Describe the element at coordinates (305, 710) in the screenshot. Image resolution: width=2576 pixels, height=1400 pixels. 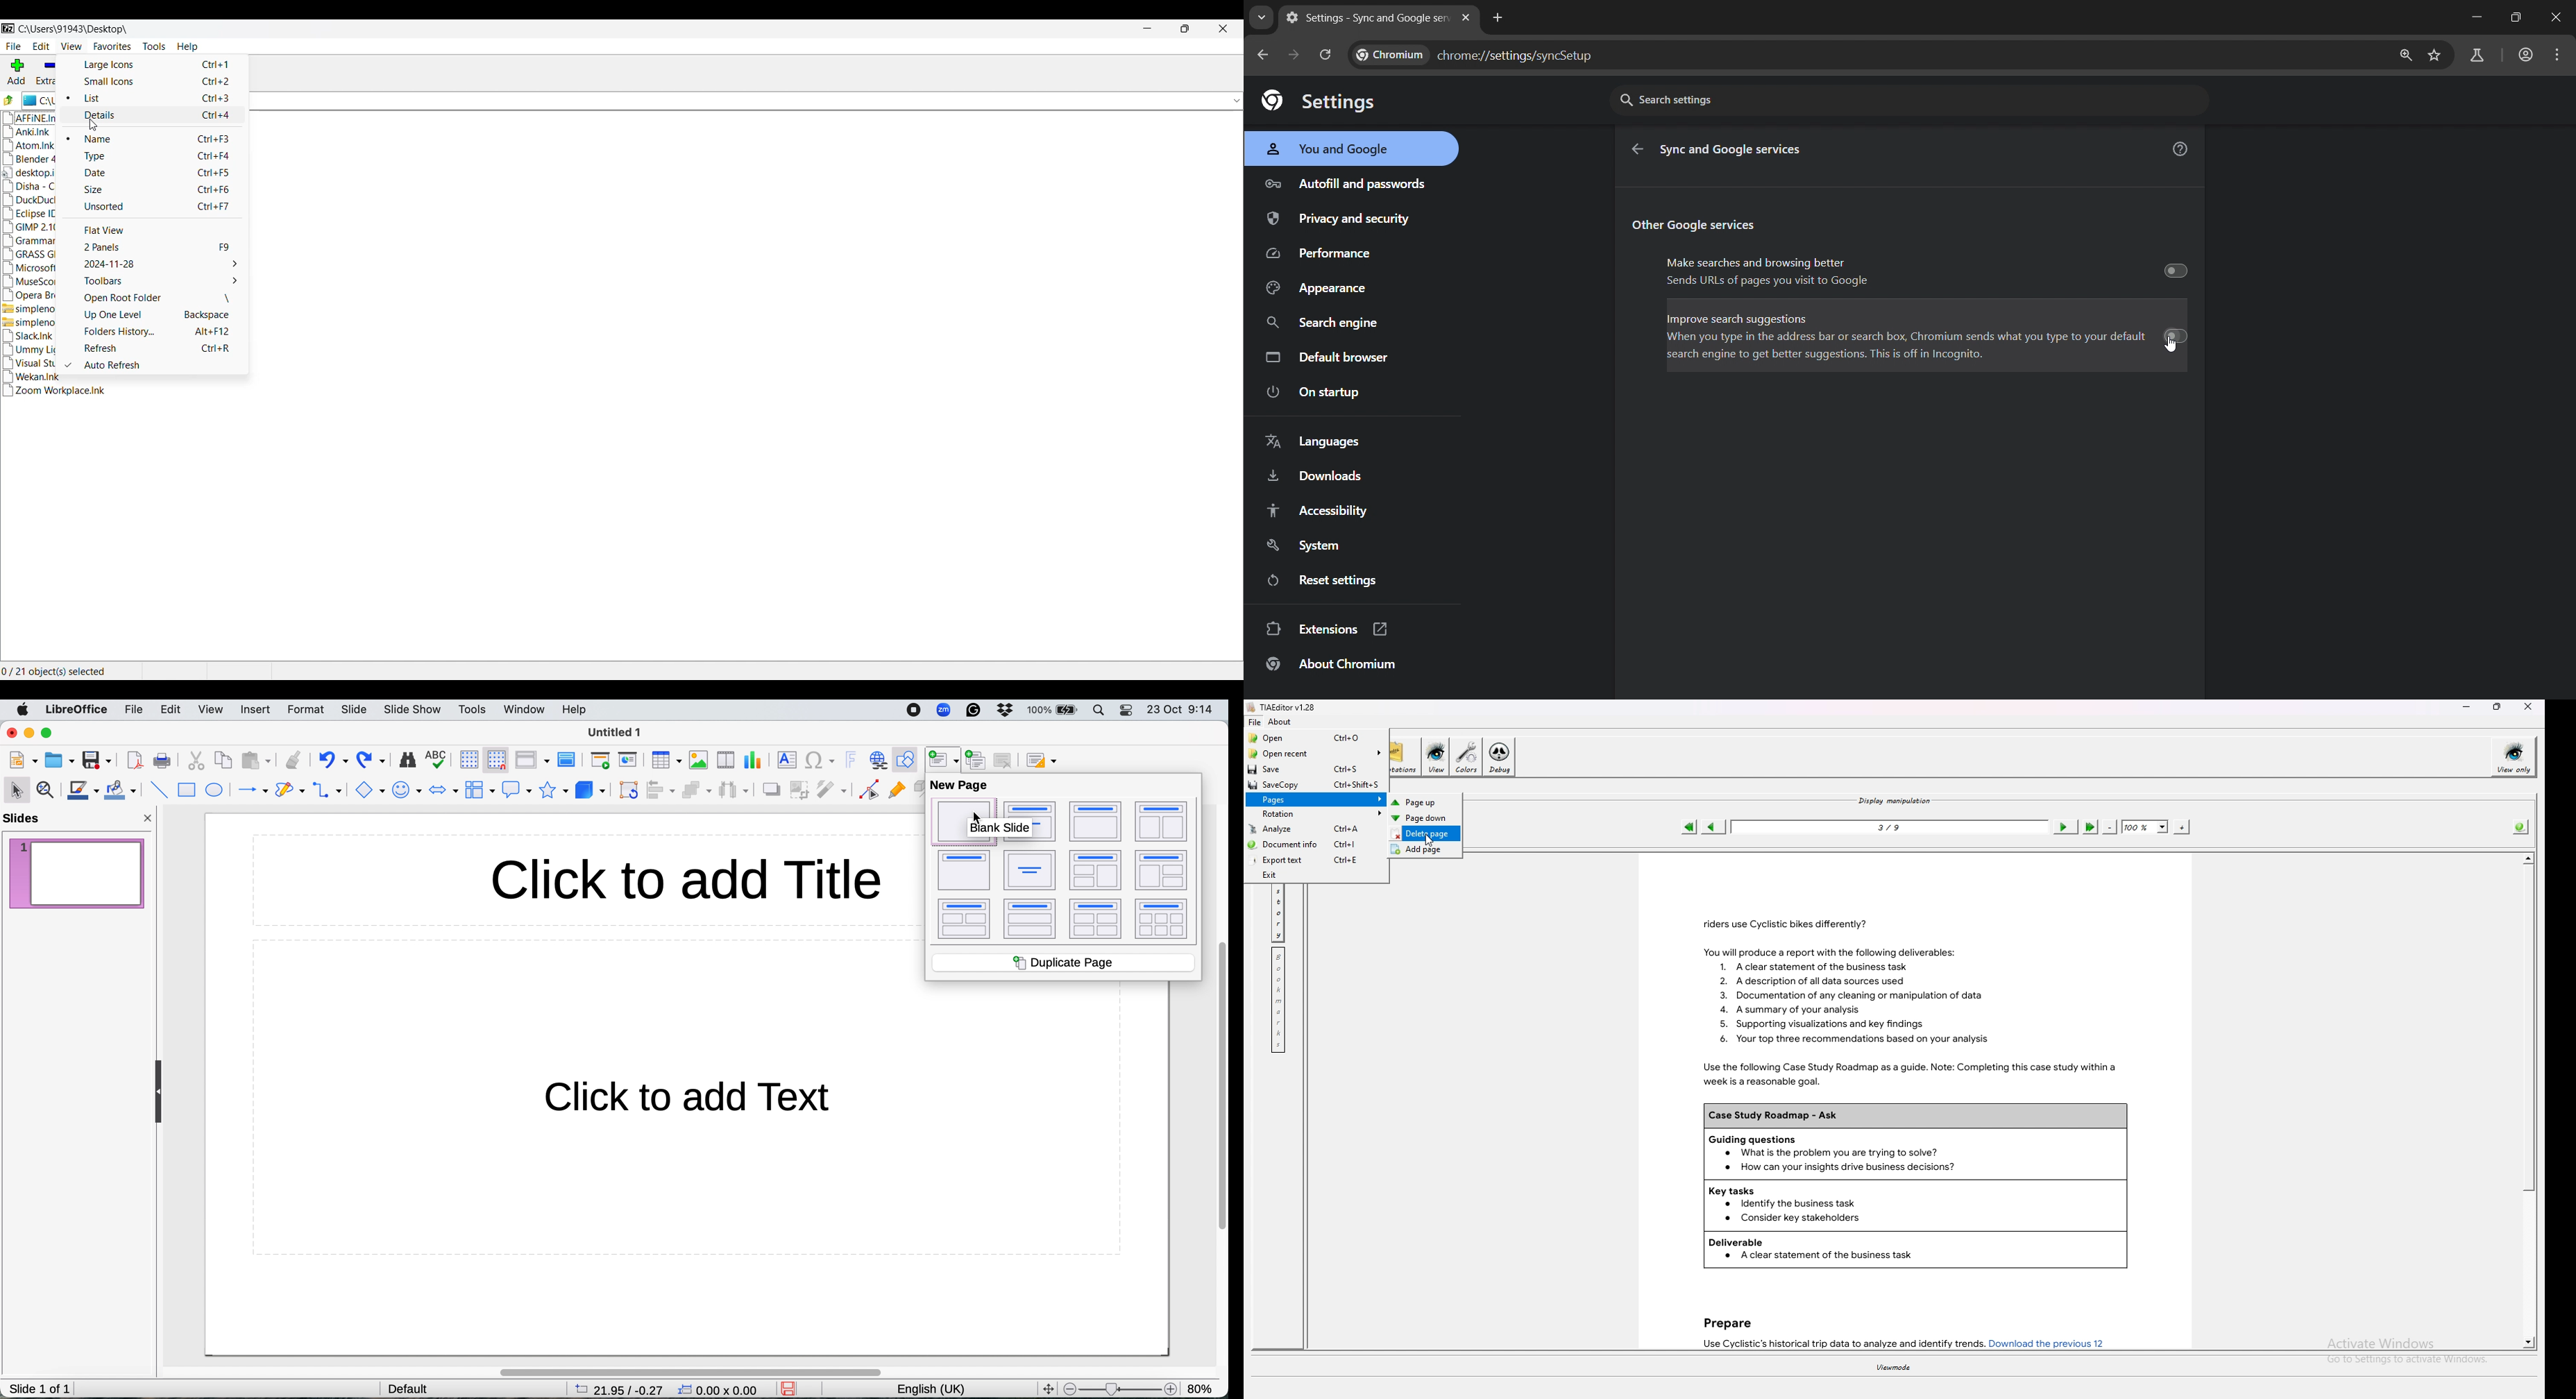
I see `format` at that location.